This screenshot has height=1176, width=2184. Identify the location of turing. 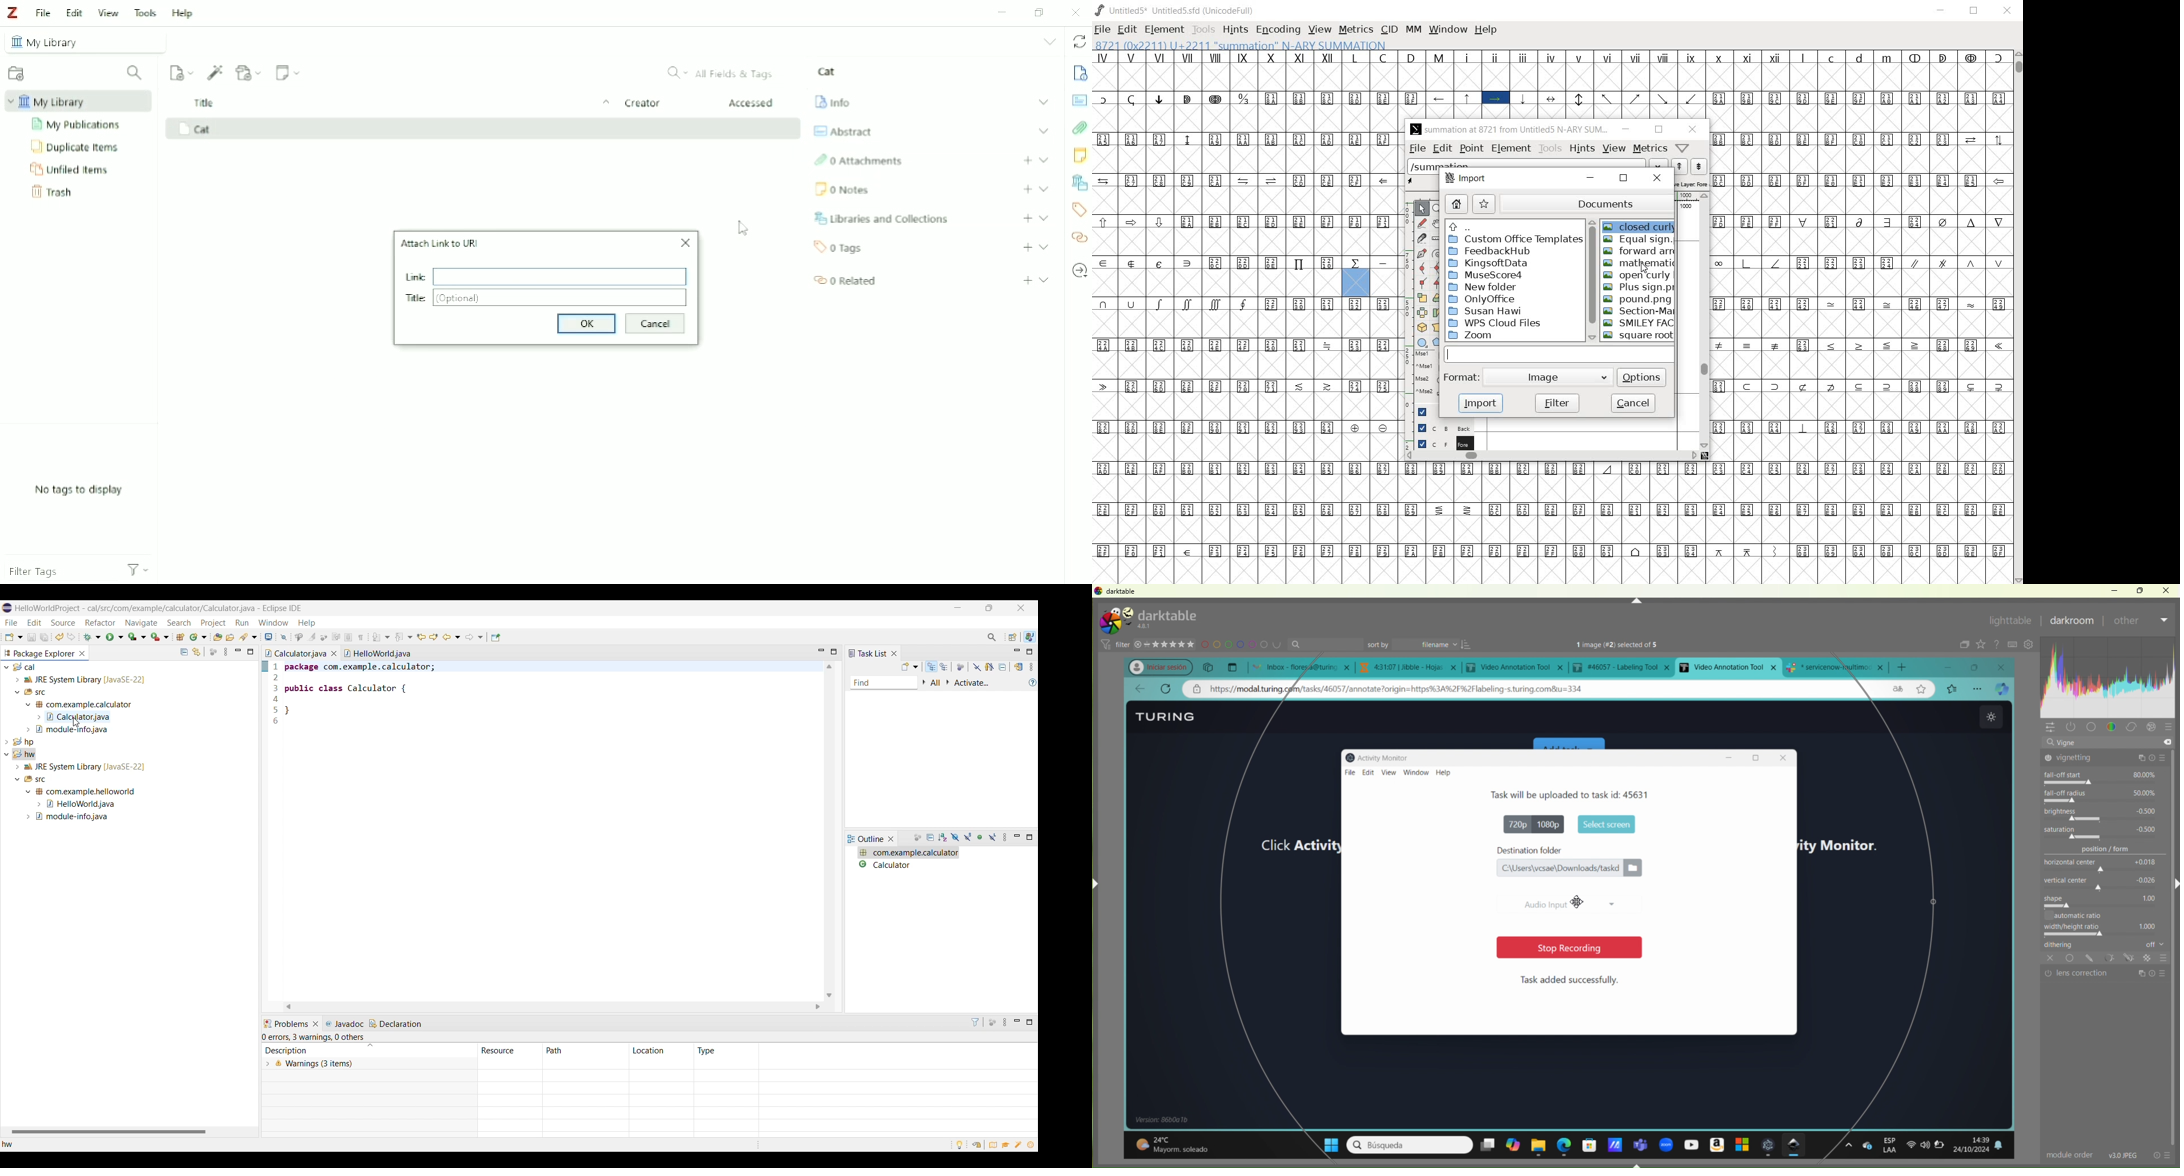
(1161, 619).